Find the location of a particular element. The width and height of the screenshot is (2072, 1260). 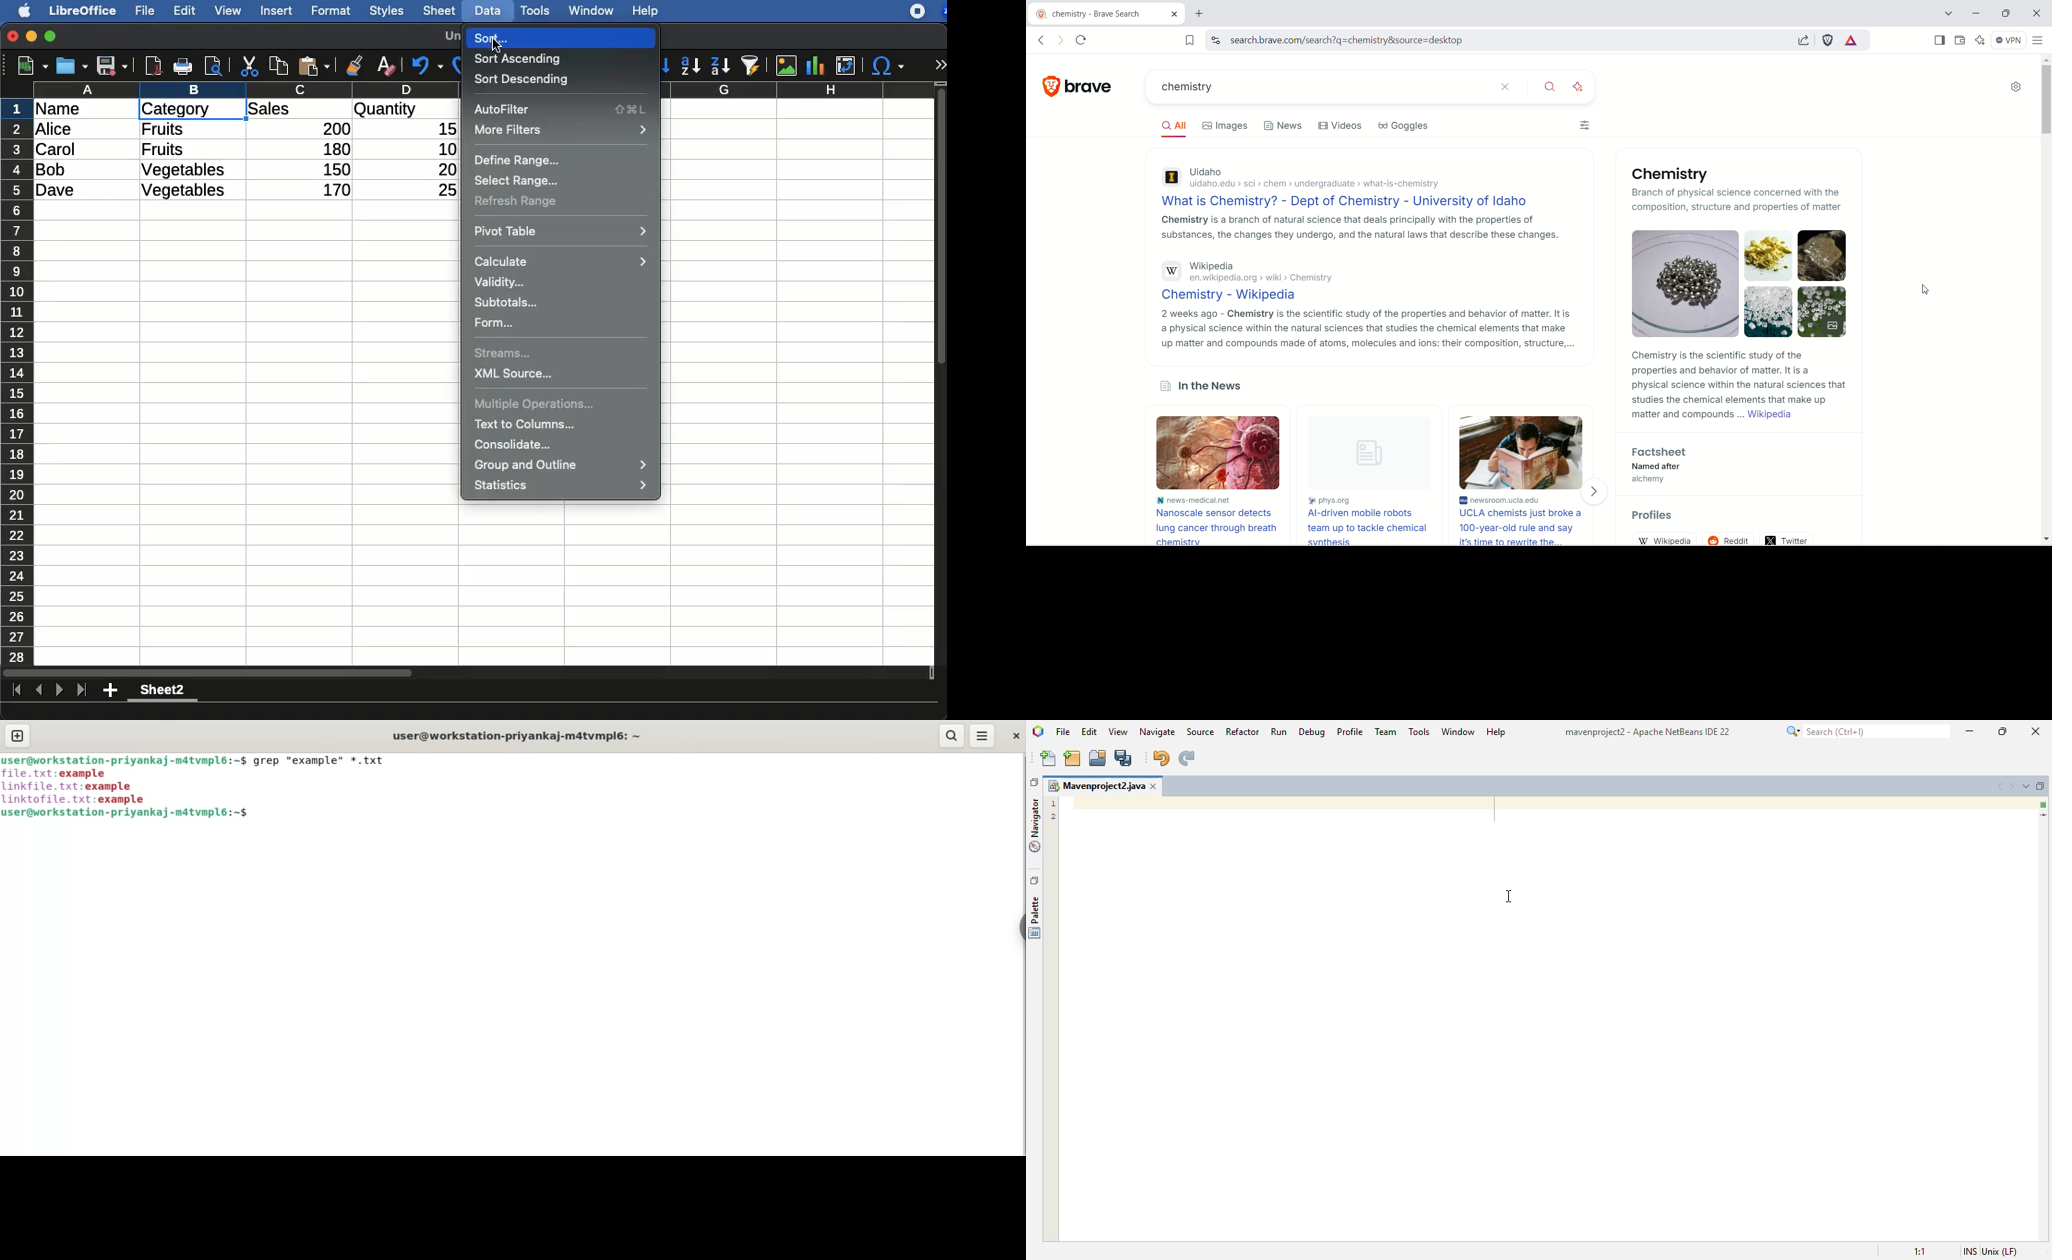

Twitter profile link is located at coordinates (1787, 539).